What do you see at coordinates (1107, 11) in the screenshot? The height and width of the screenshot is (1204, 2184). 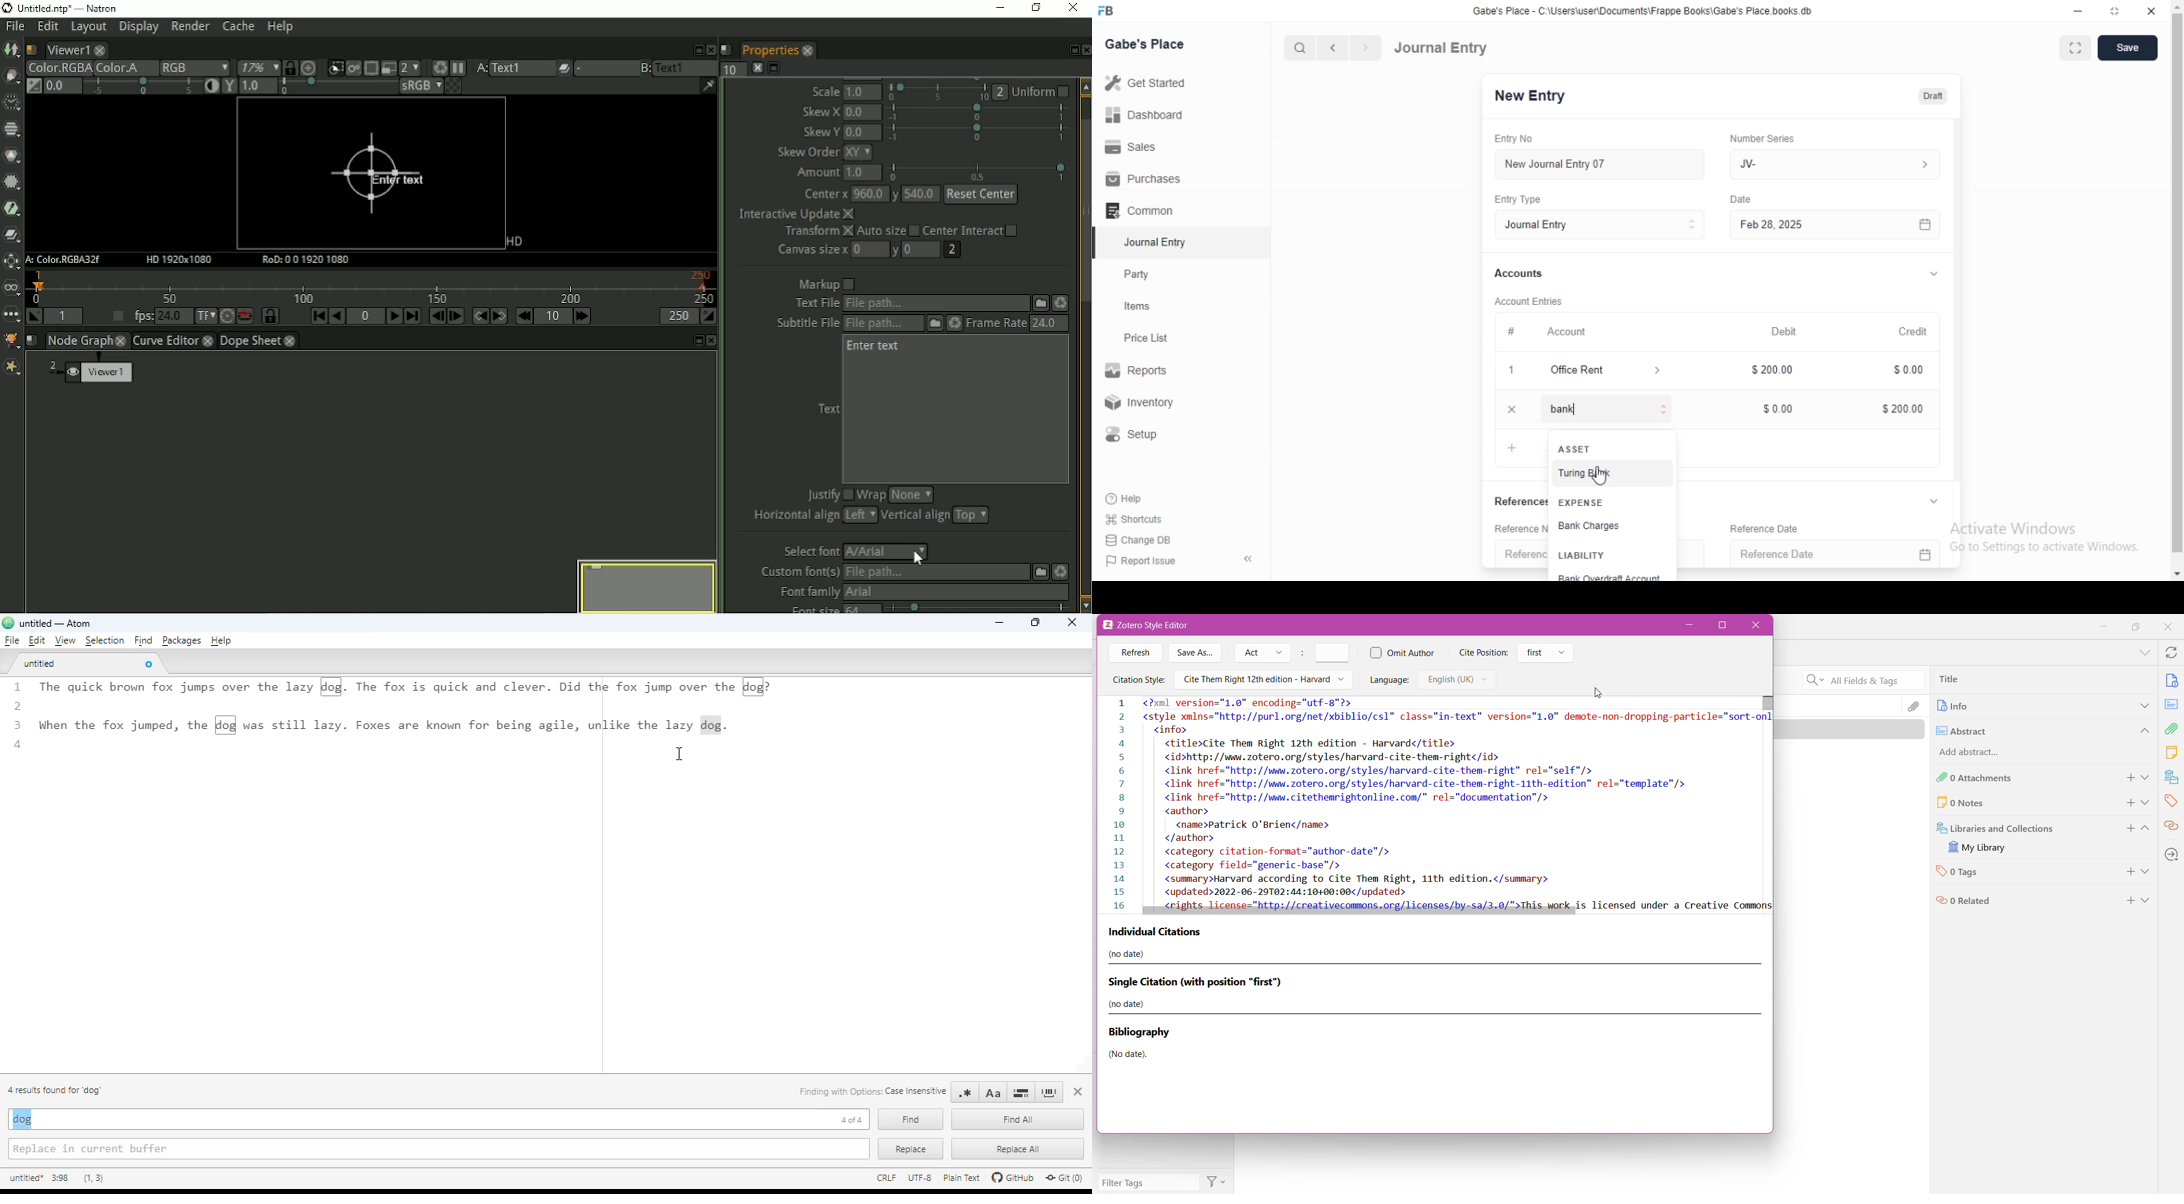 I see `FB logo` at bounding box center [1107, 11].